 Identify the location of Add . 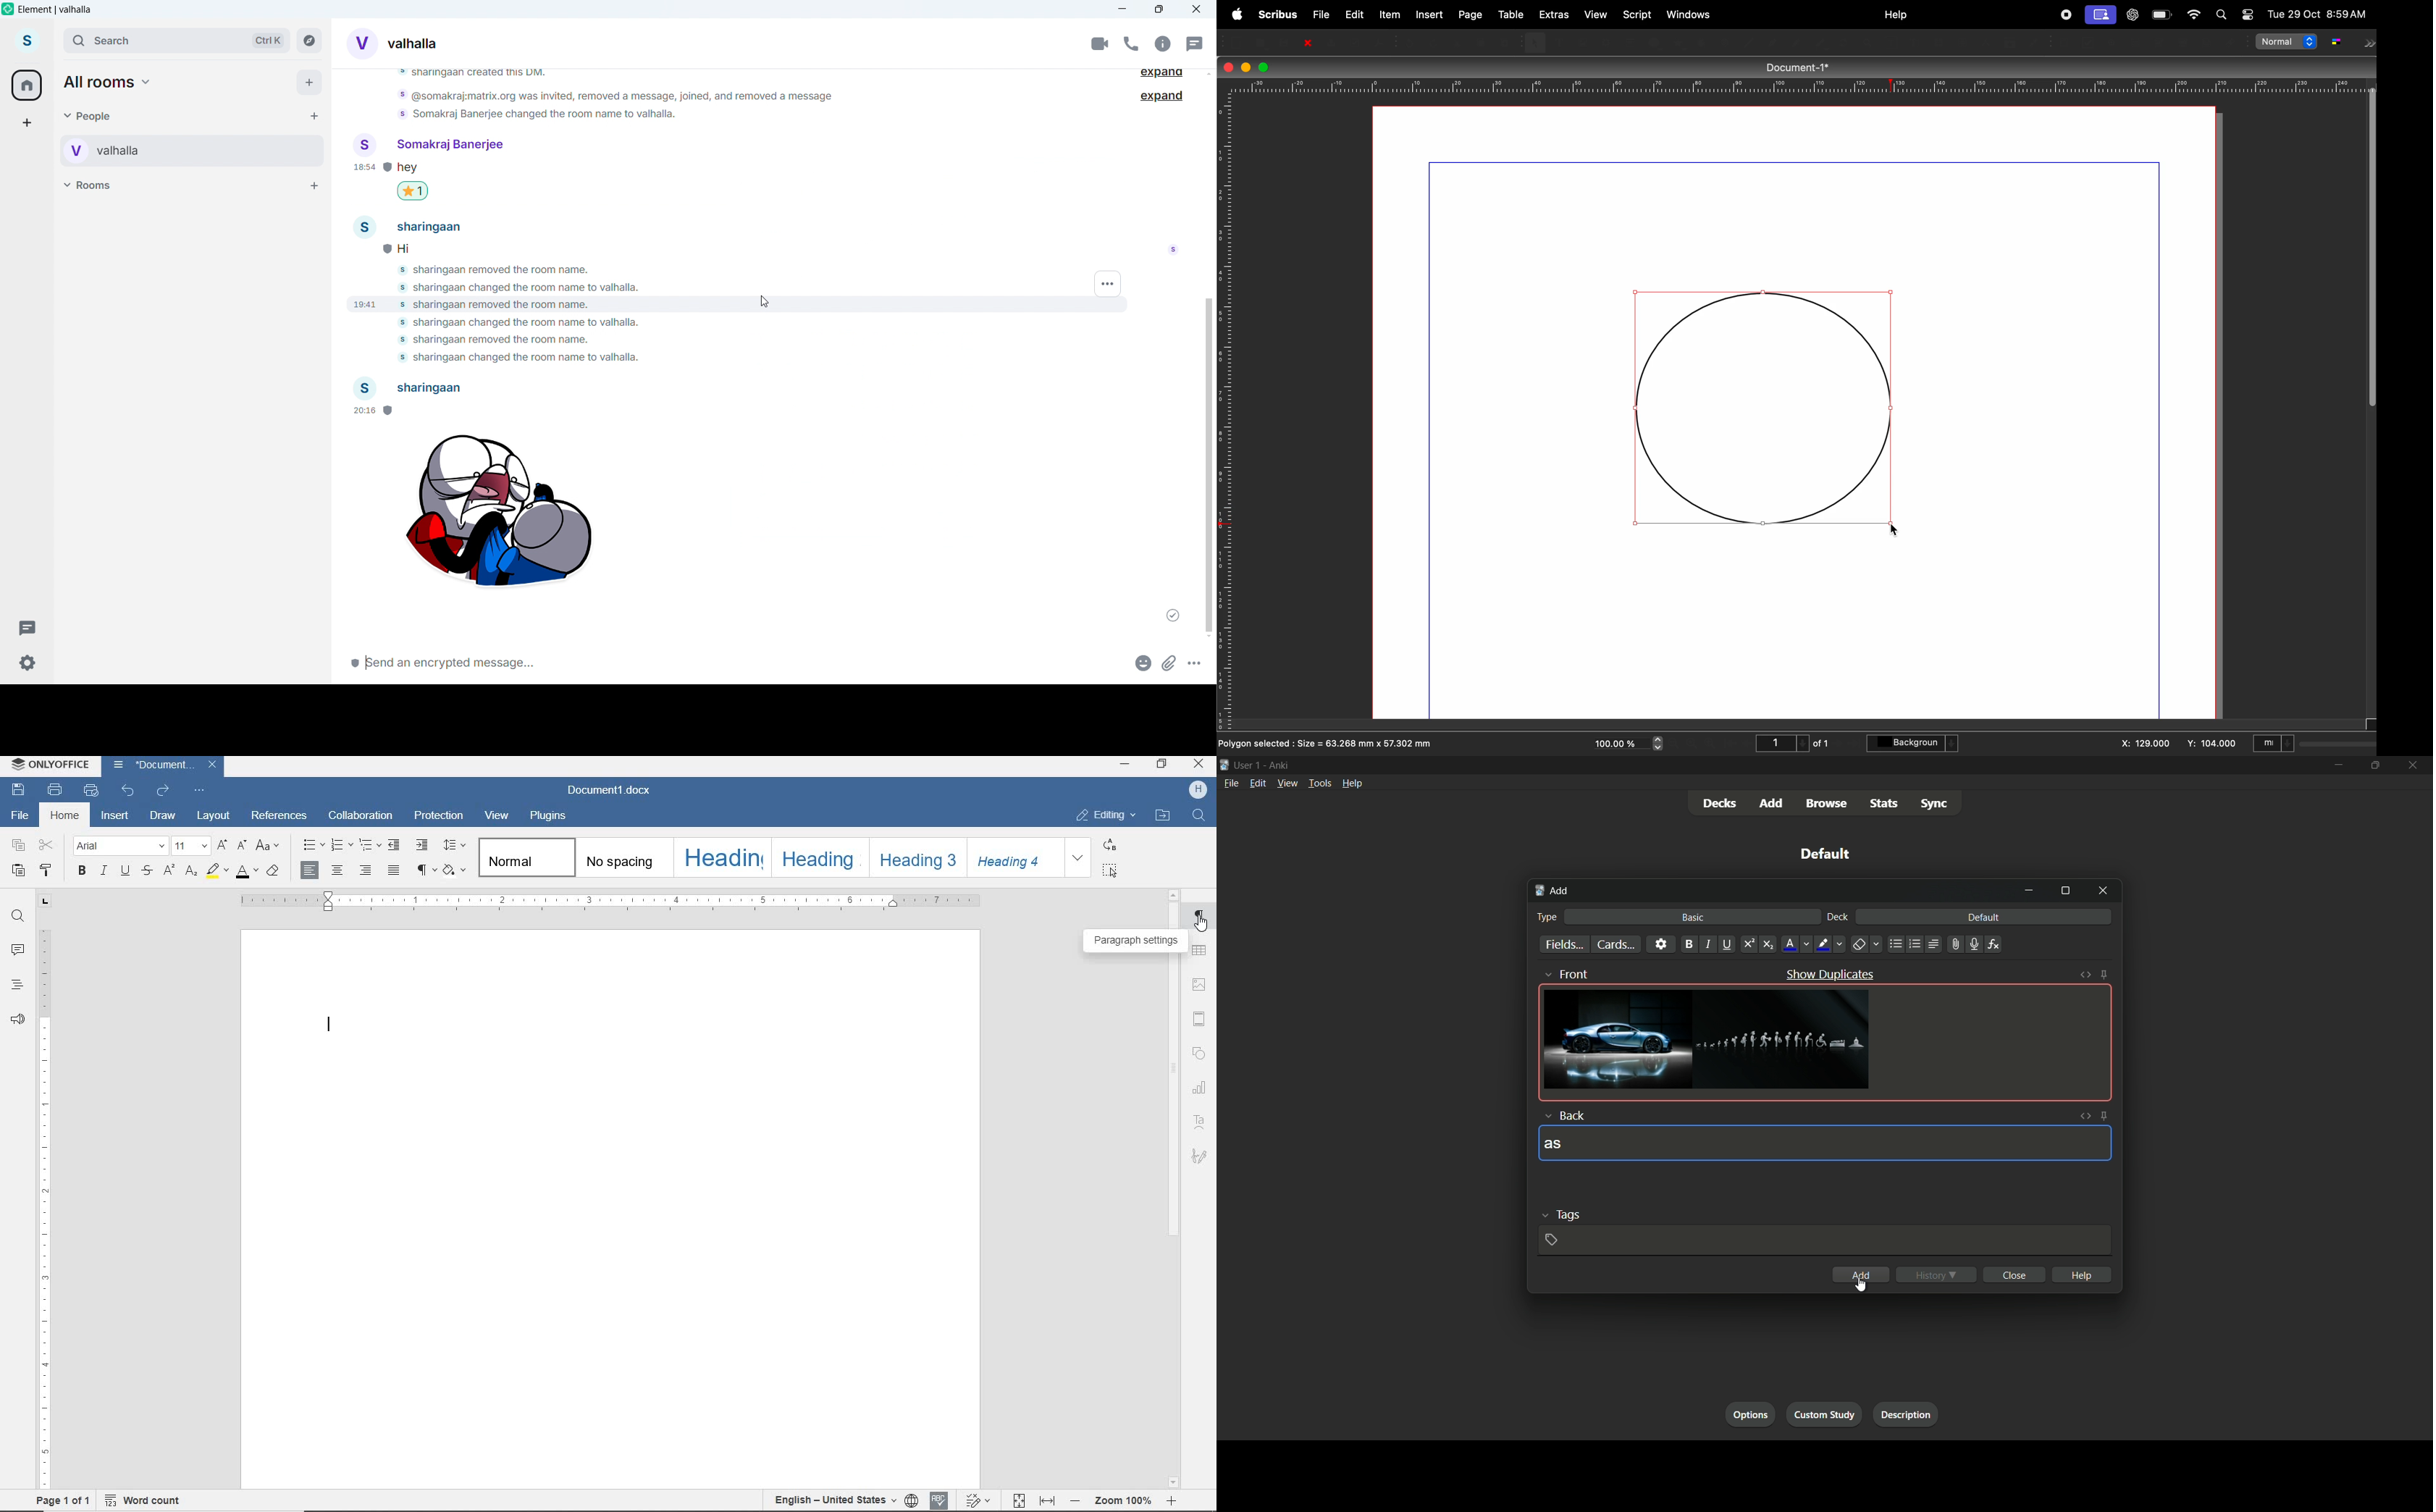
(310, 83).